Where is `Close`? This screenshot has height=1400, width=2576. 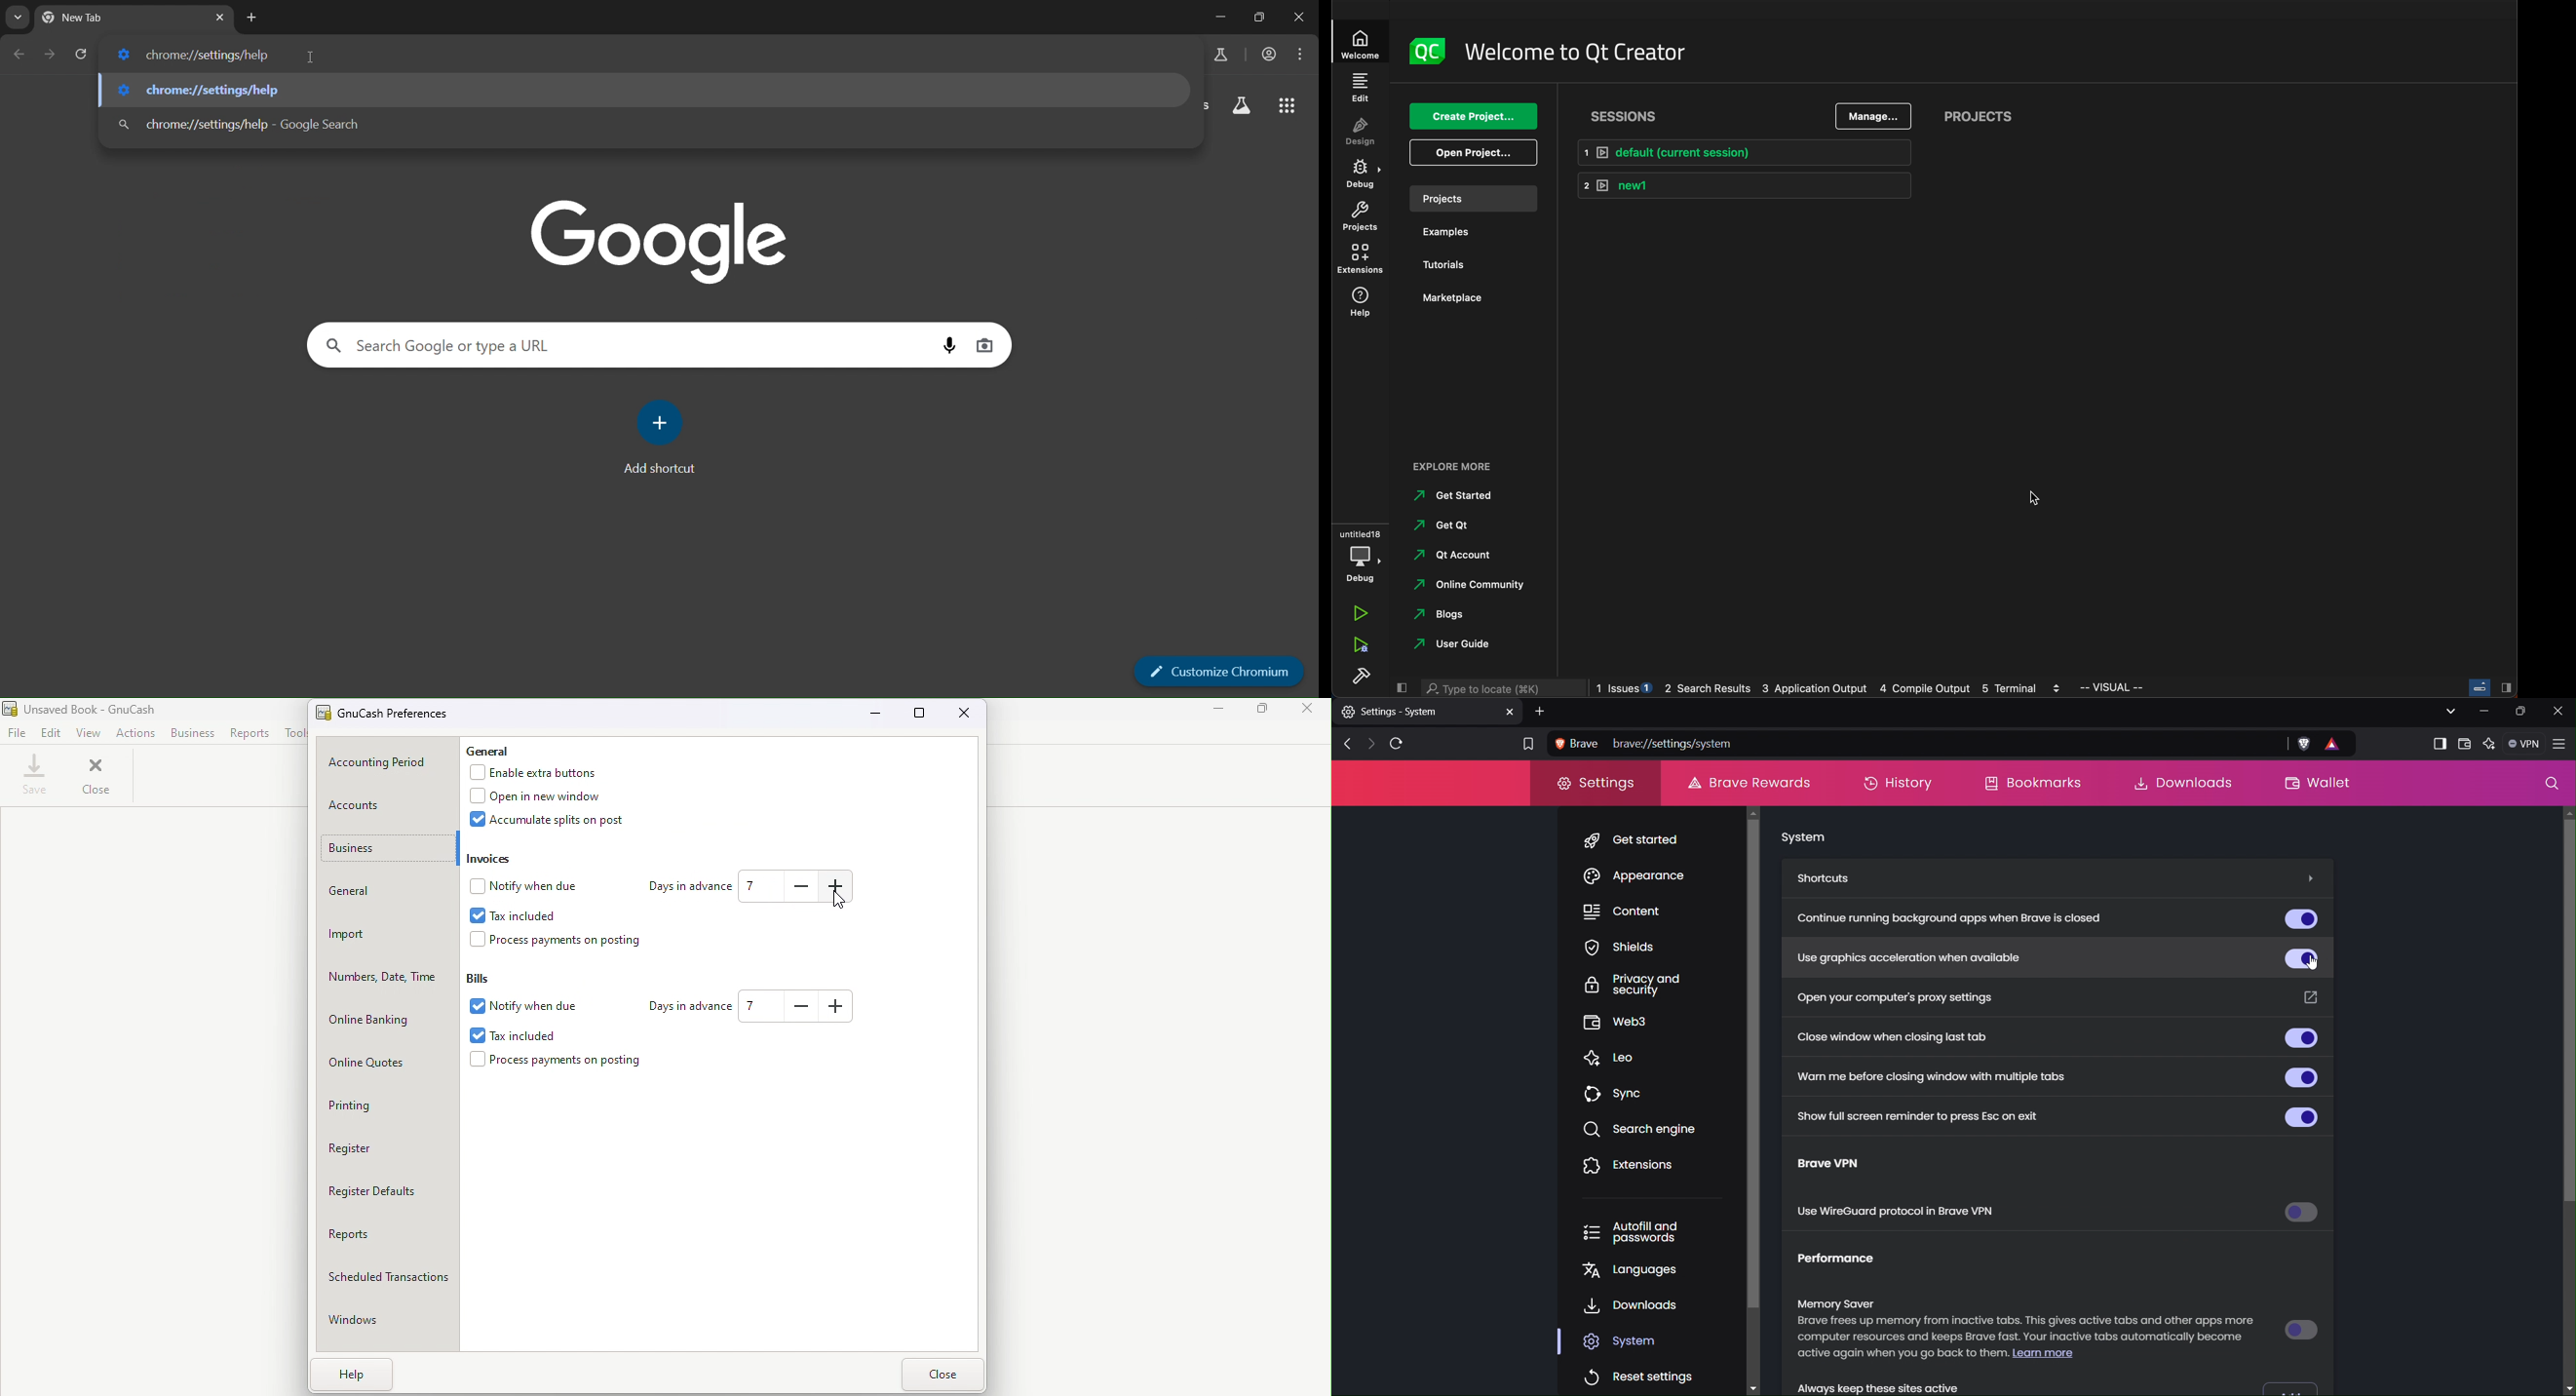
Close is located at coordinates (96, 779).